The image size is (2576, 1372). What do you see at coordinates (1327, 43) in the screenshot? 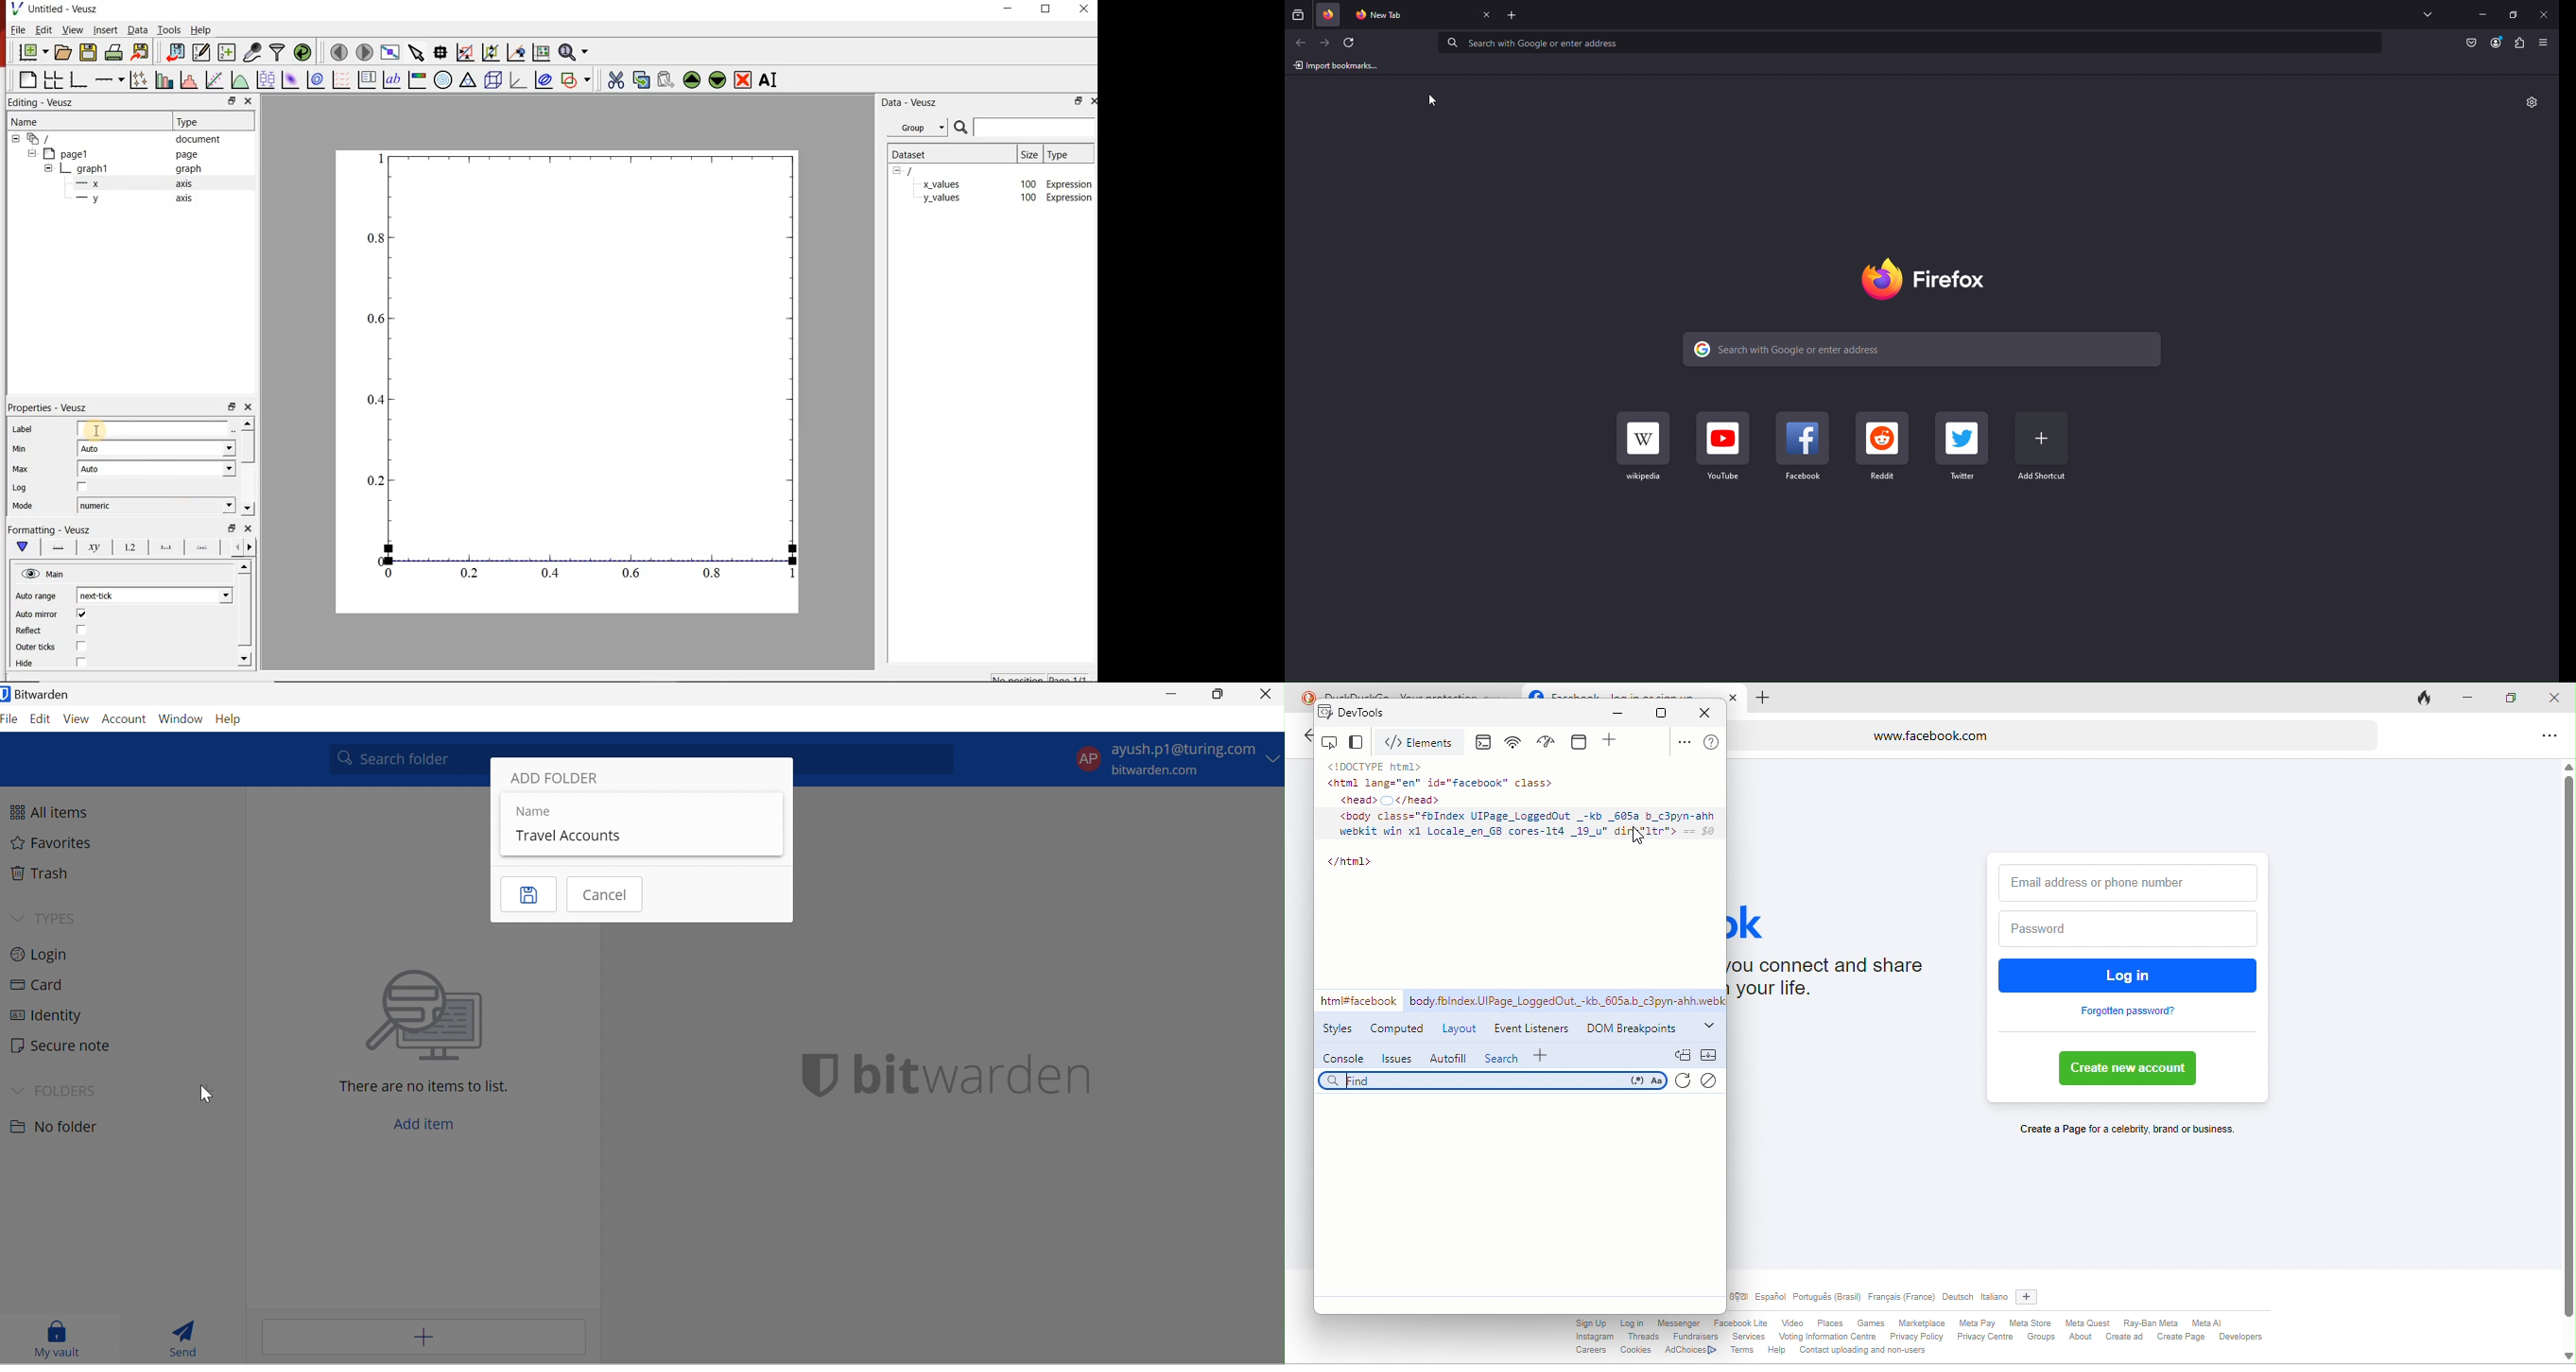
I see `Next` at bounding box center [1327, 43].